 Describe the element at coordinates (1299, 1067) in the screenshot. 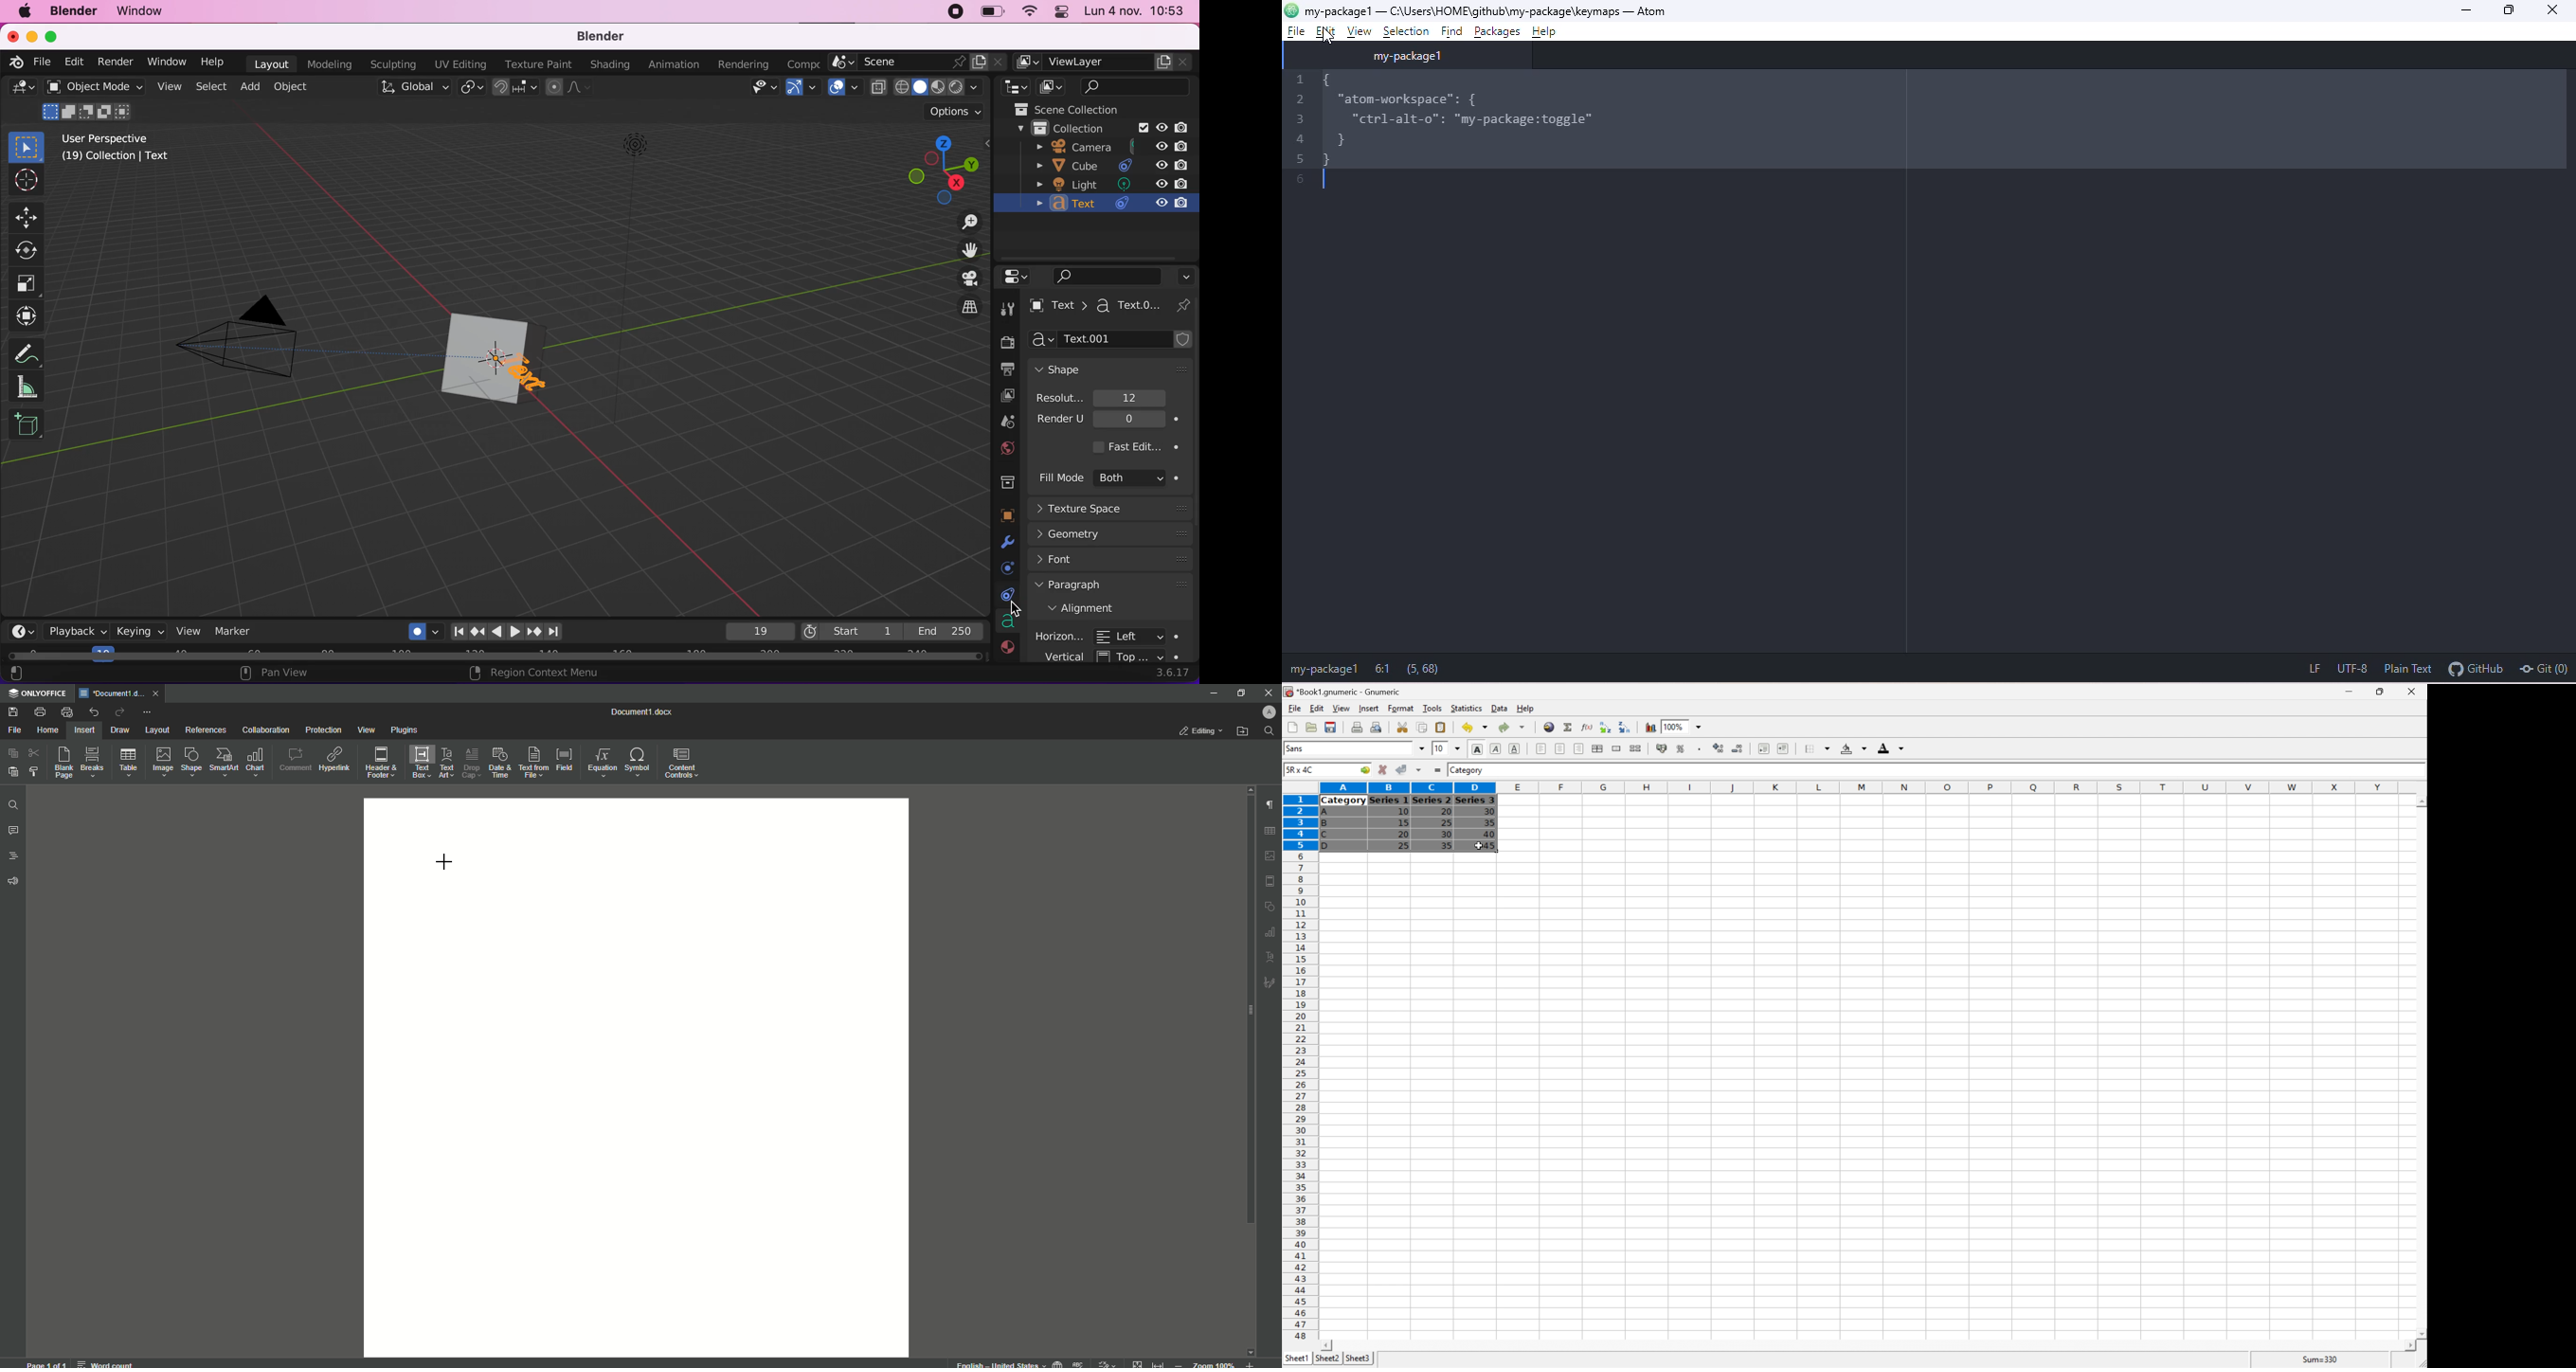

I see `Row numbers` at that location.